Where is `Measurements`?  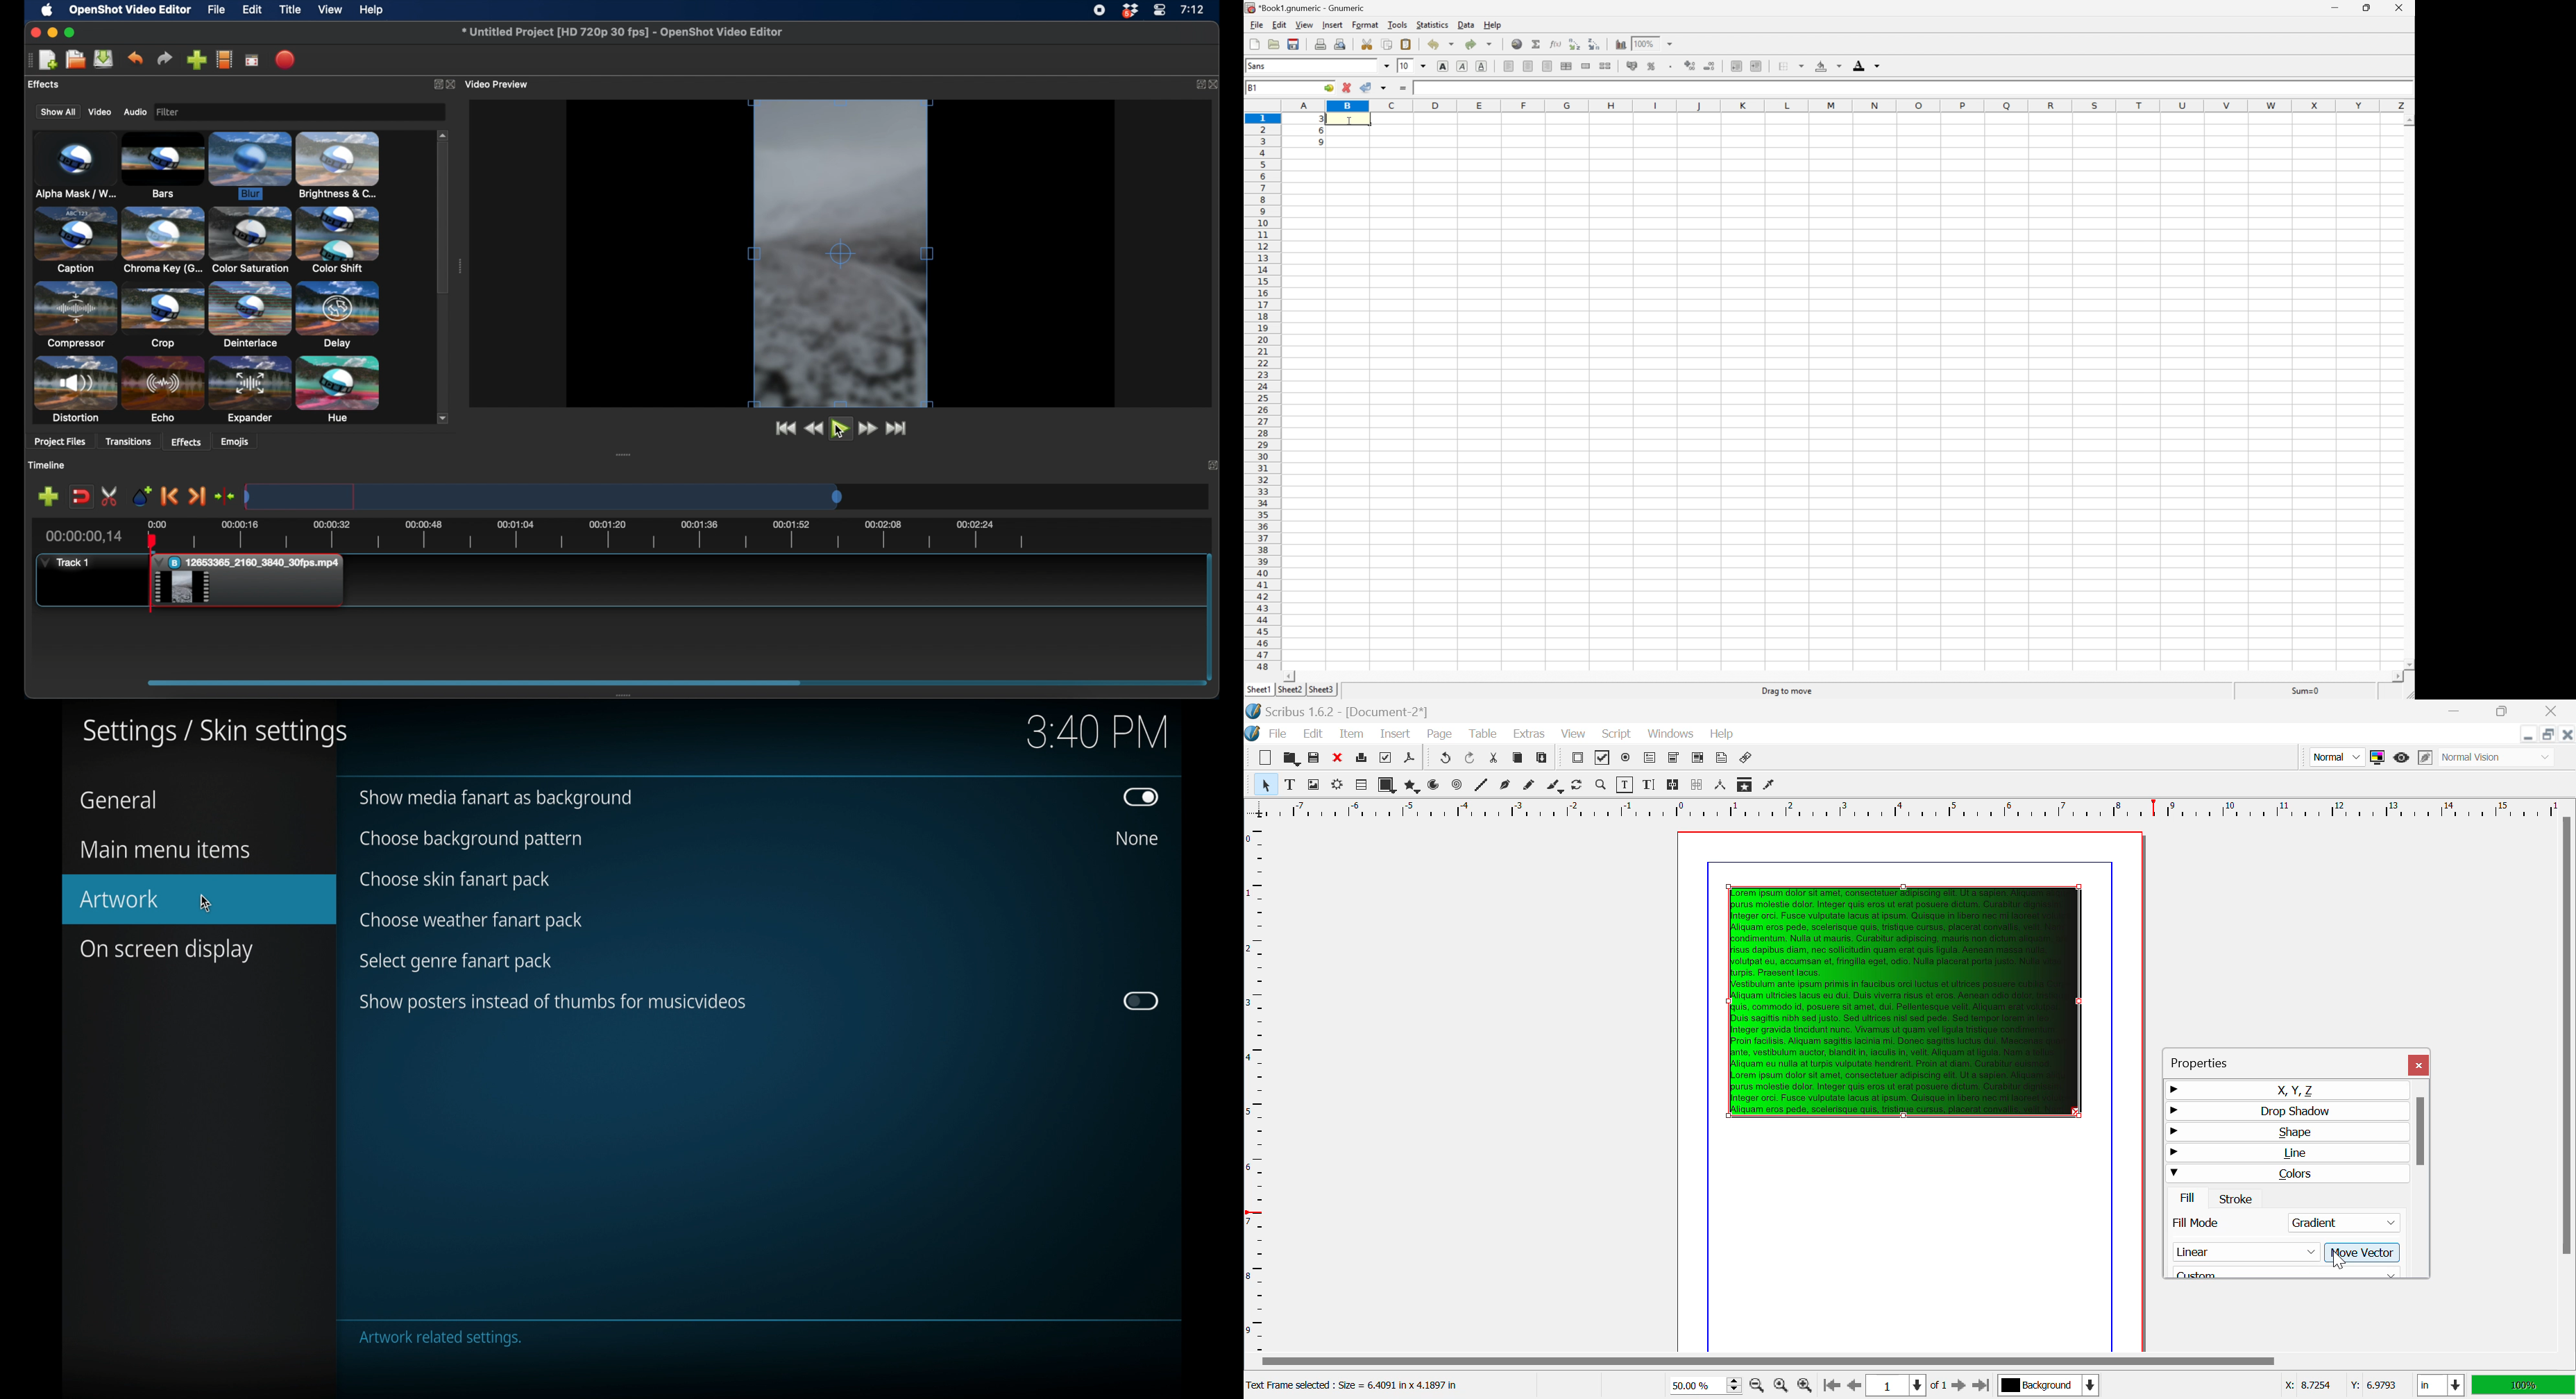 Measurements is located at coordinates (1722, 786).